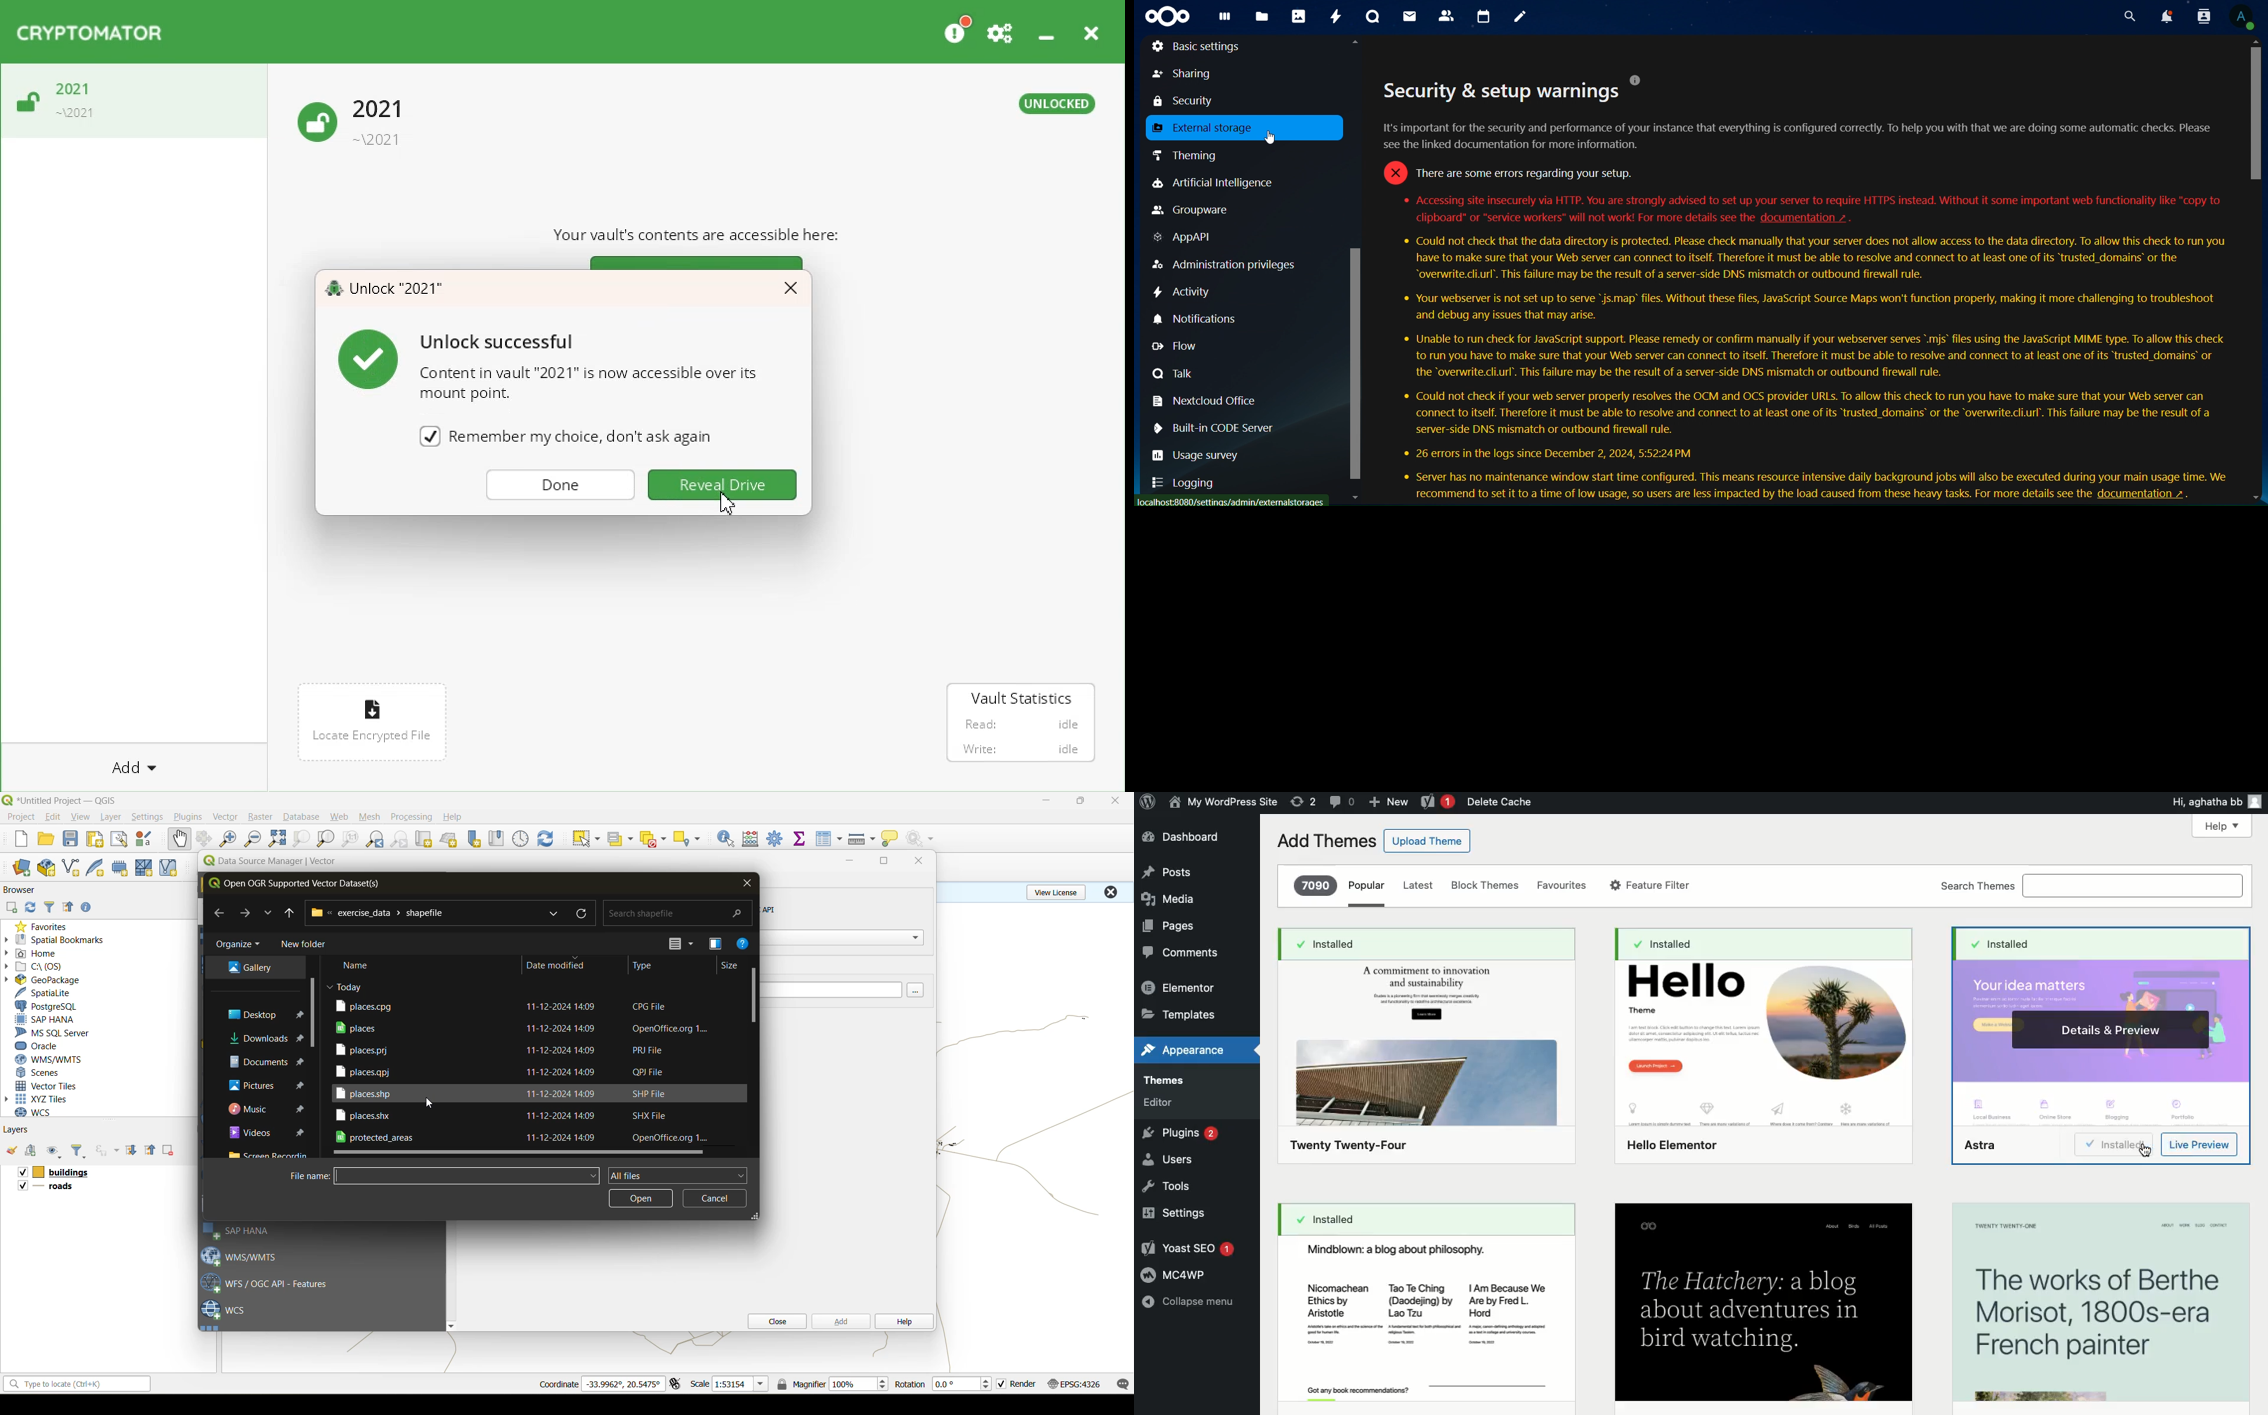 The image size is (2268, 1428). Describe the element at coordinates (1167, 15) in the screenshot. I see `icon` at that location.